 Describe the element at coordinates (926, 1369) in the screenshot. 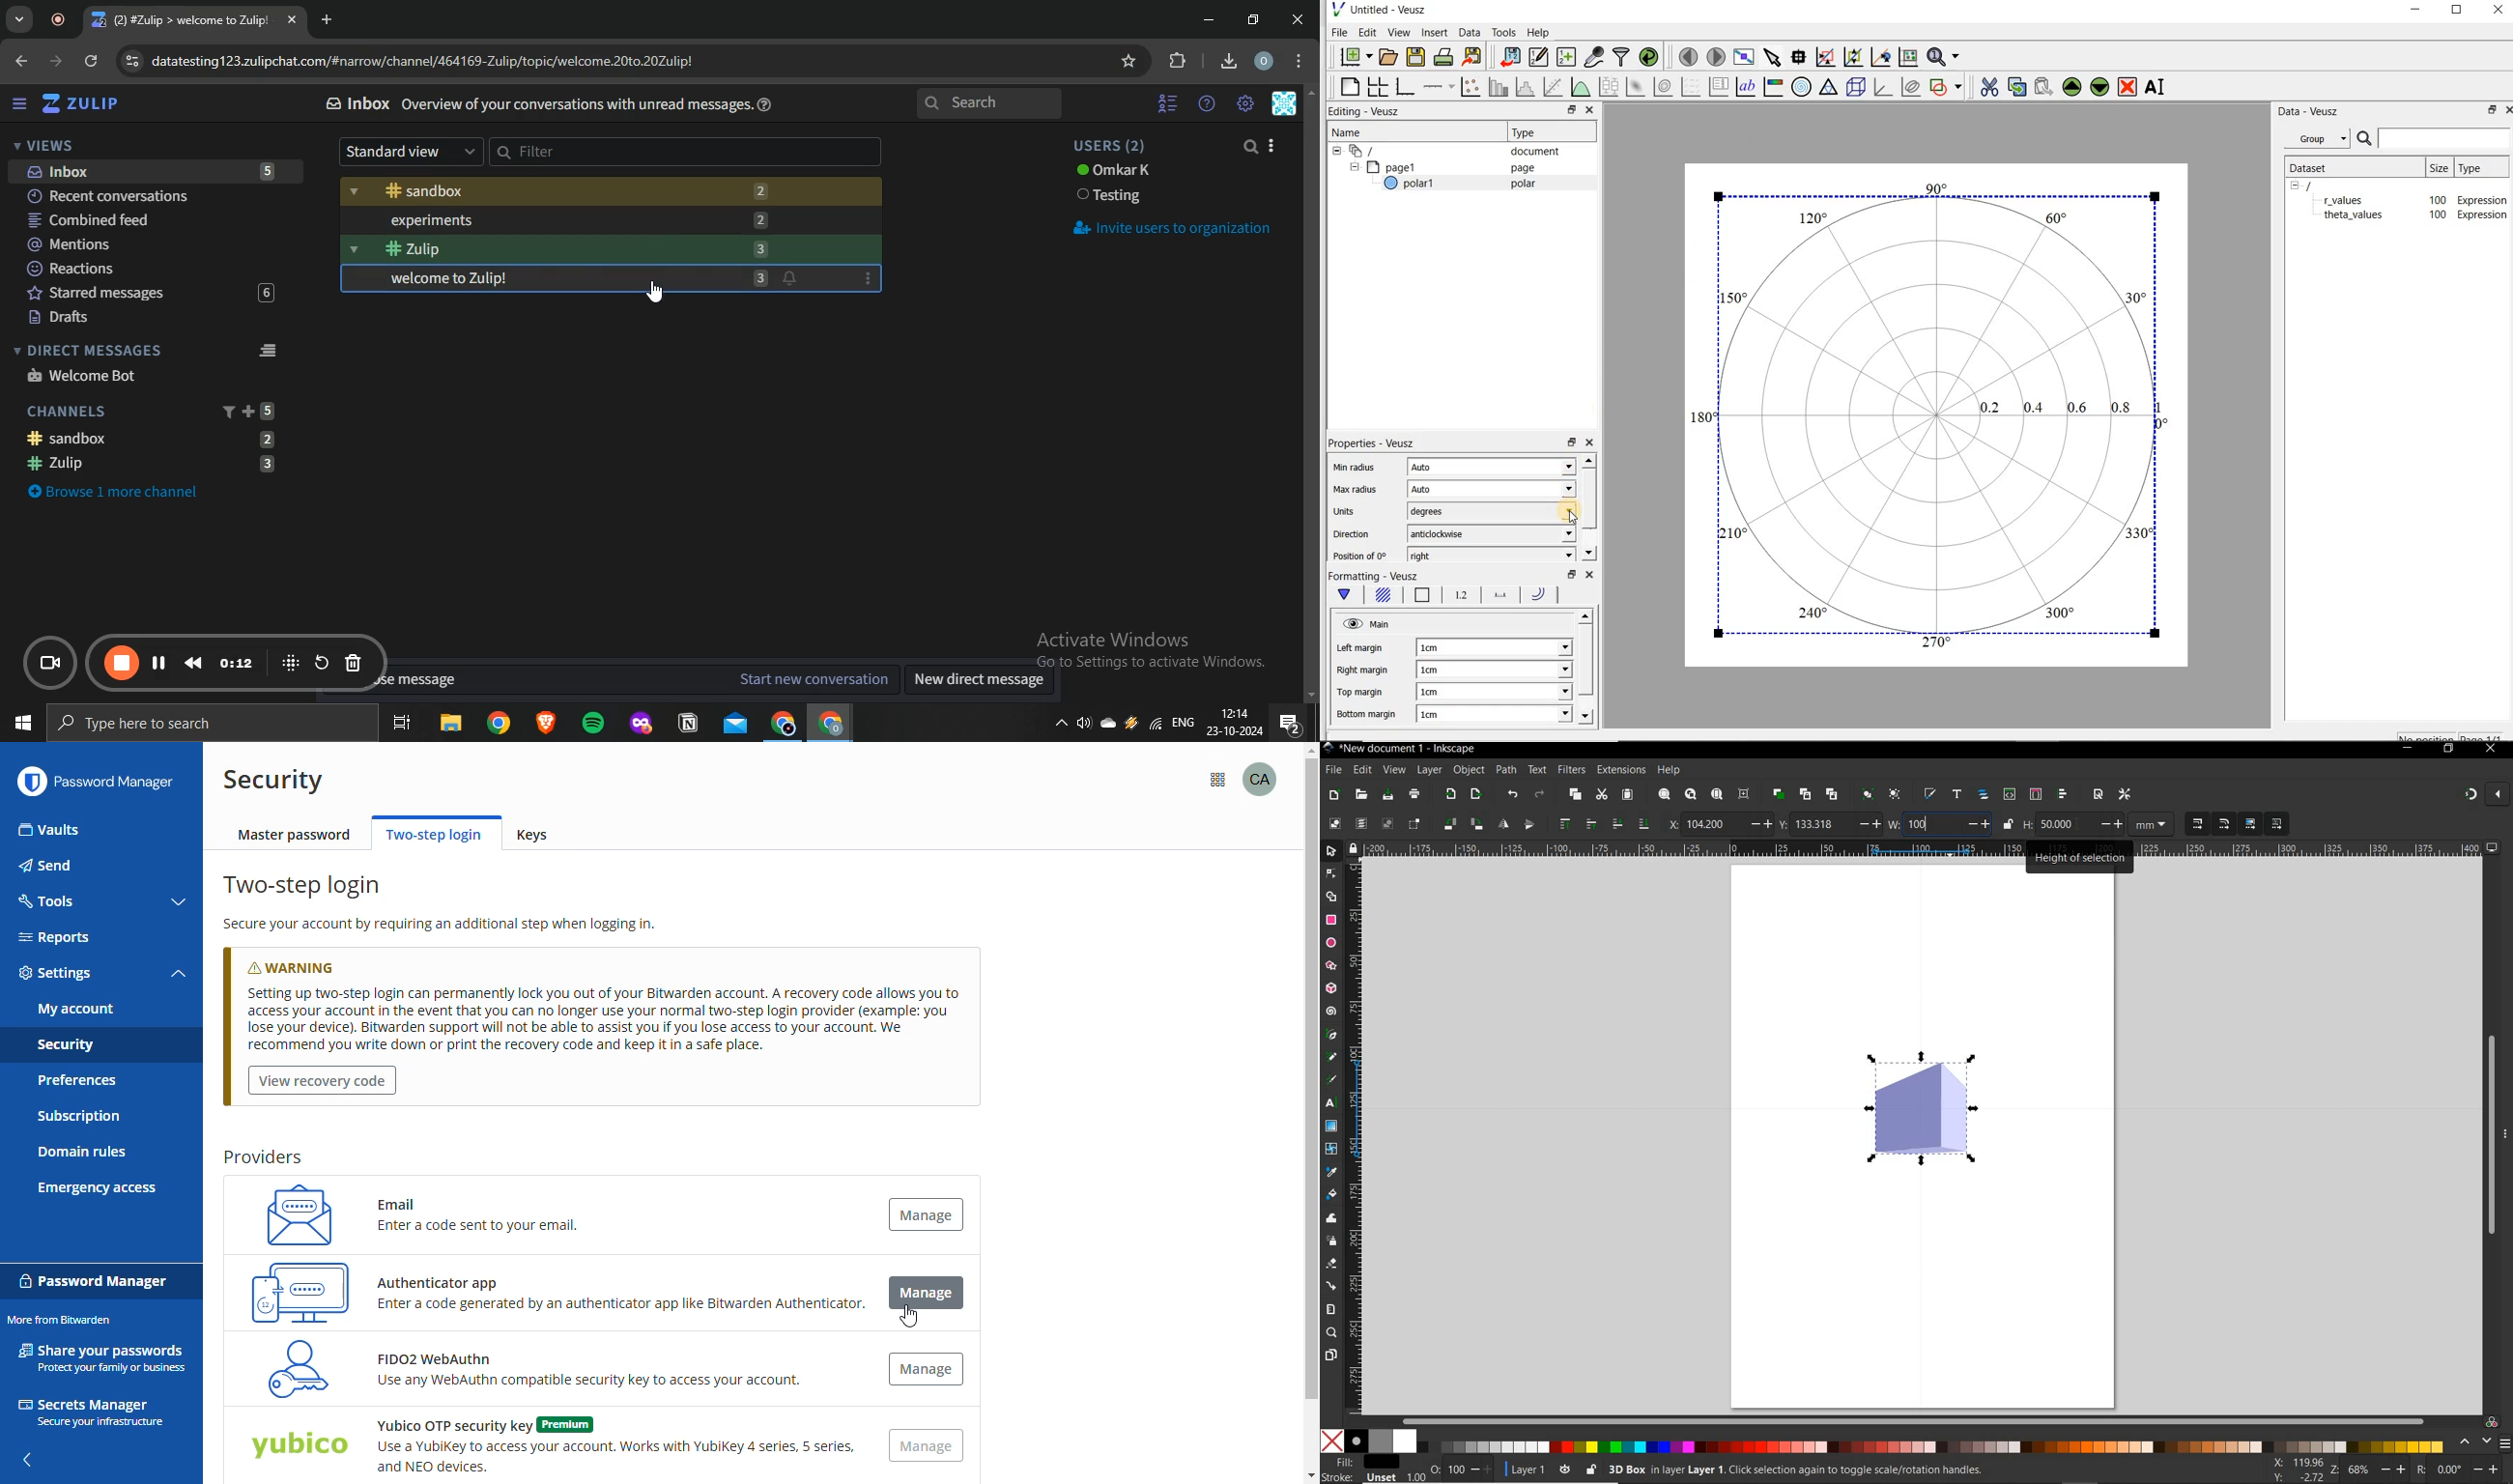

I see `manage` at that location.